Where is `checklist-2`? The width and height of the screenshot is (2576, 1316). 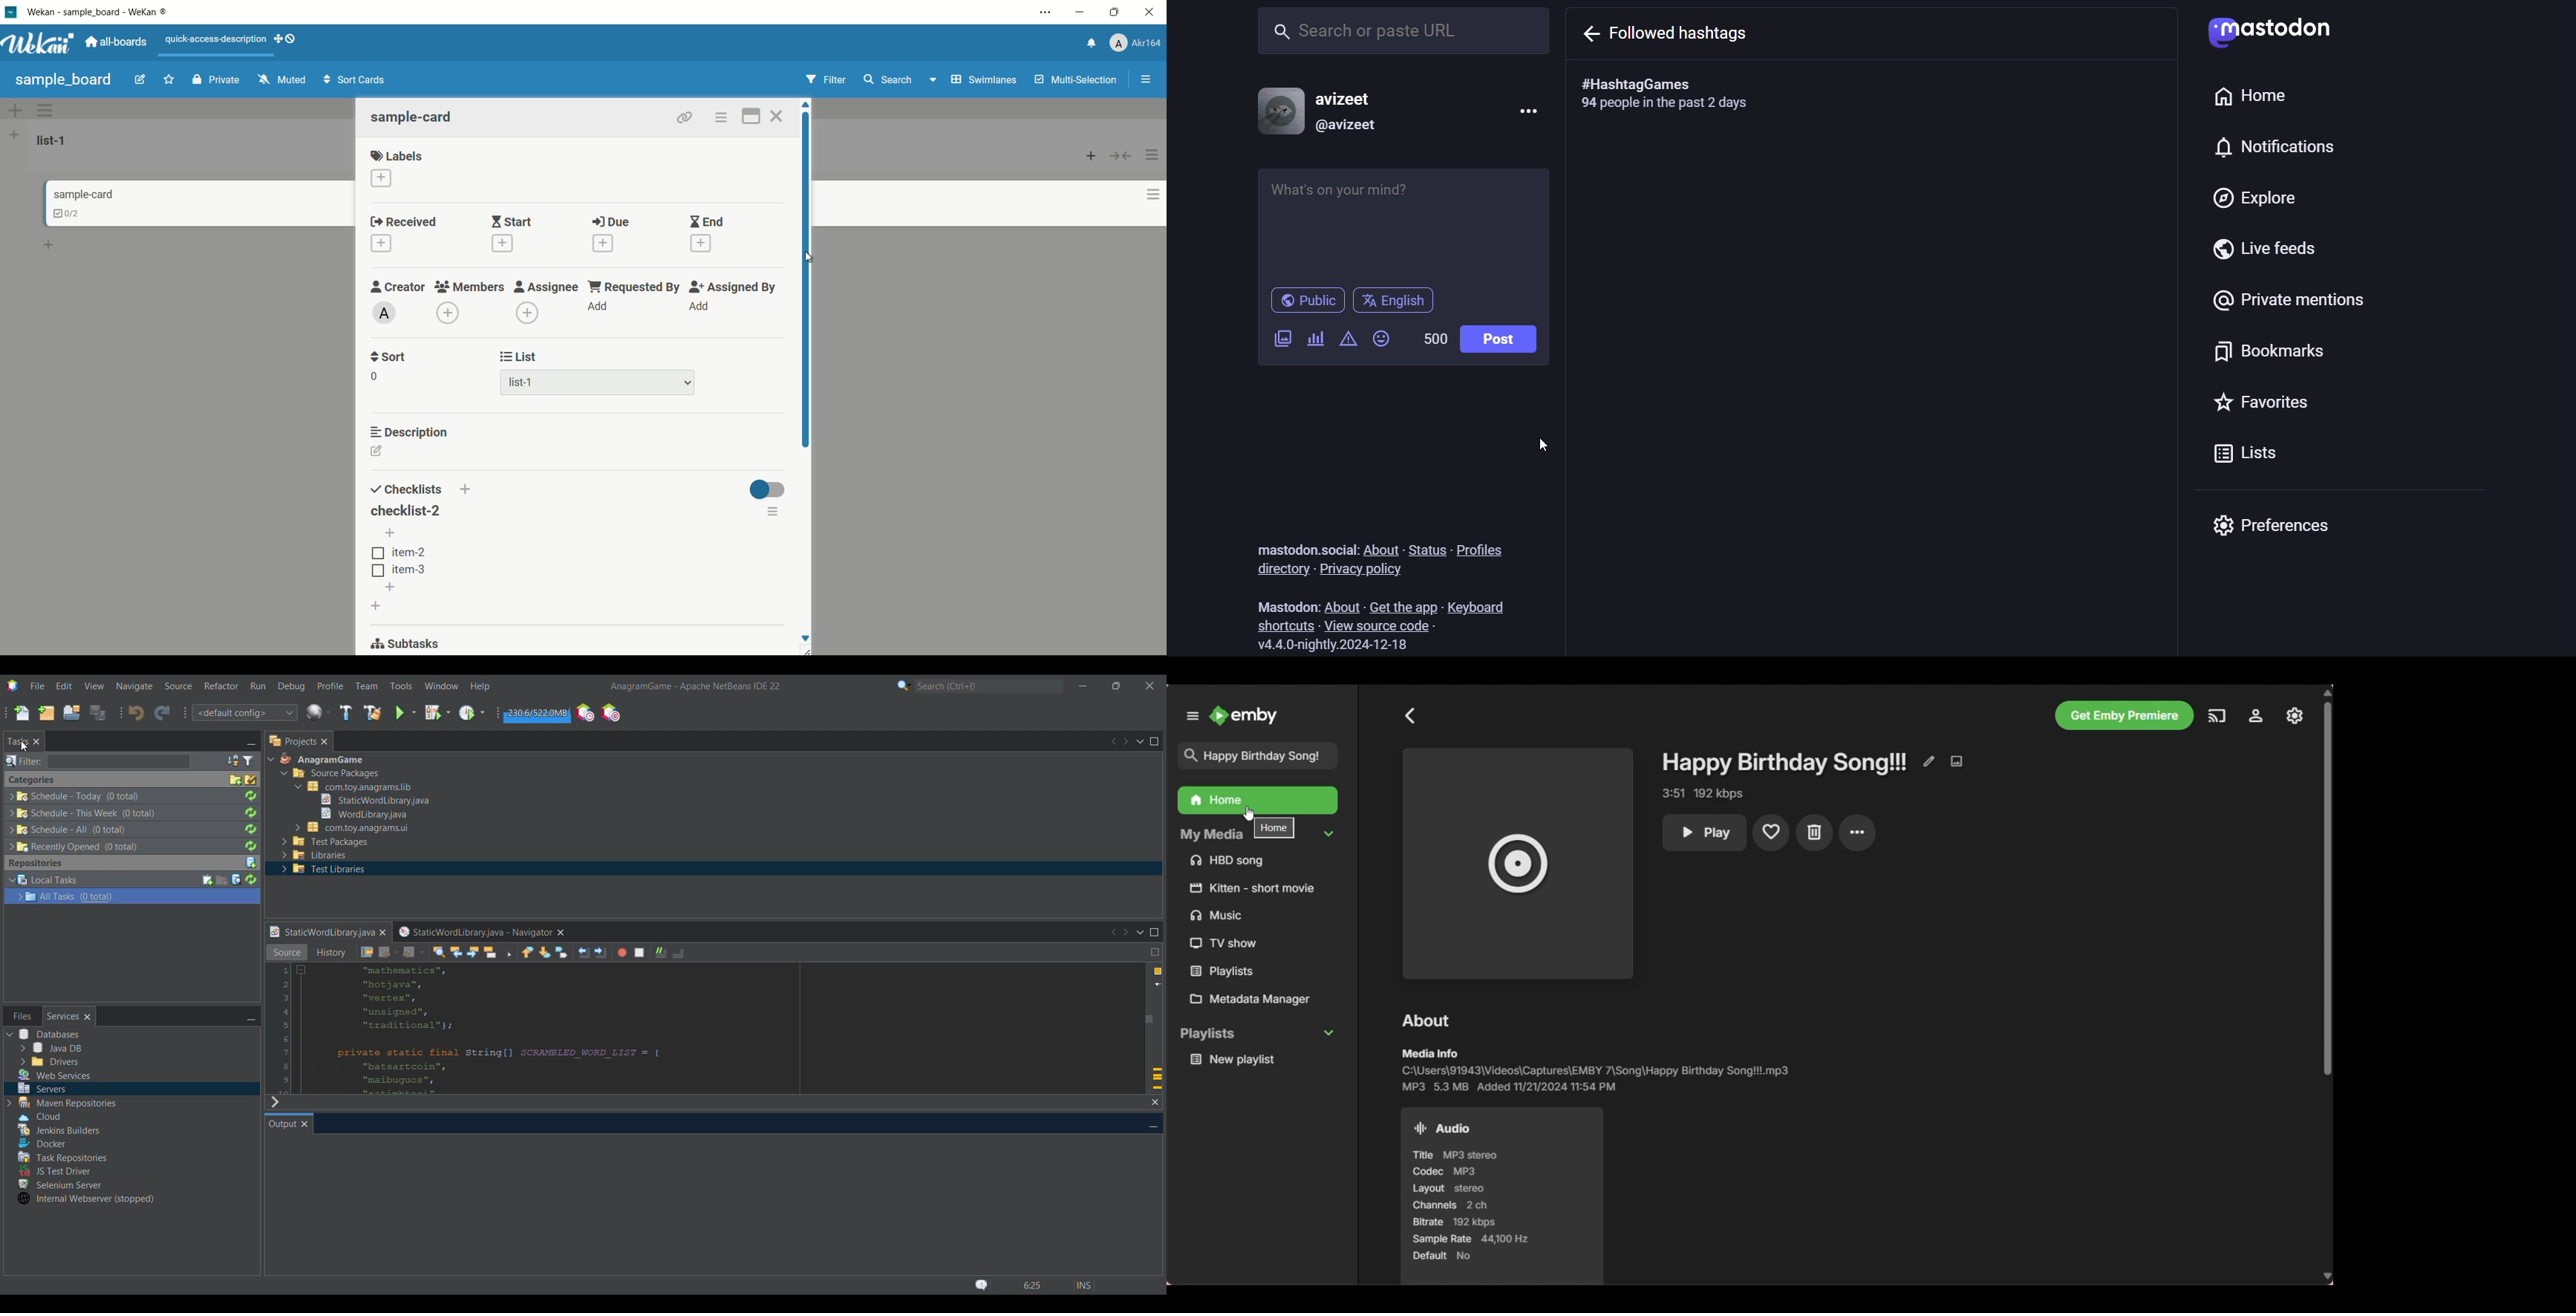
checklist-2 is located at coordinates (406, 510).